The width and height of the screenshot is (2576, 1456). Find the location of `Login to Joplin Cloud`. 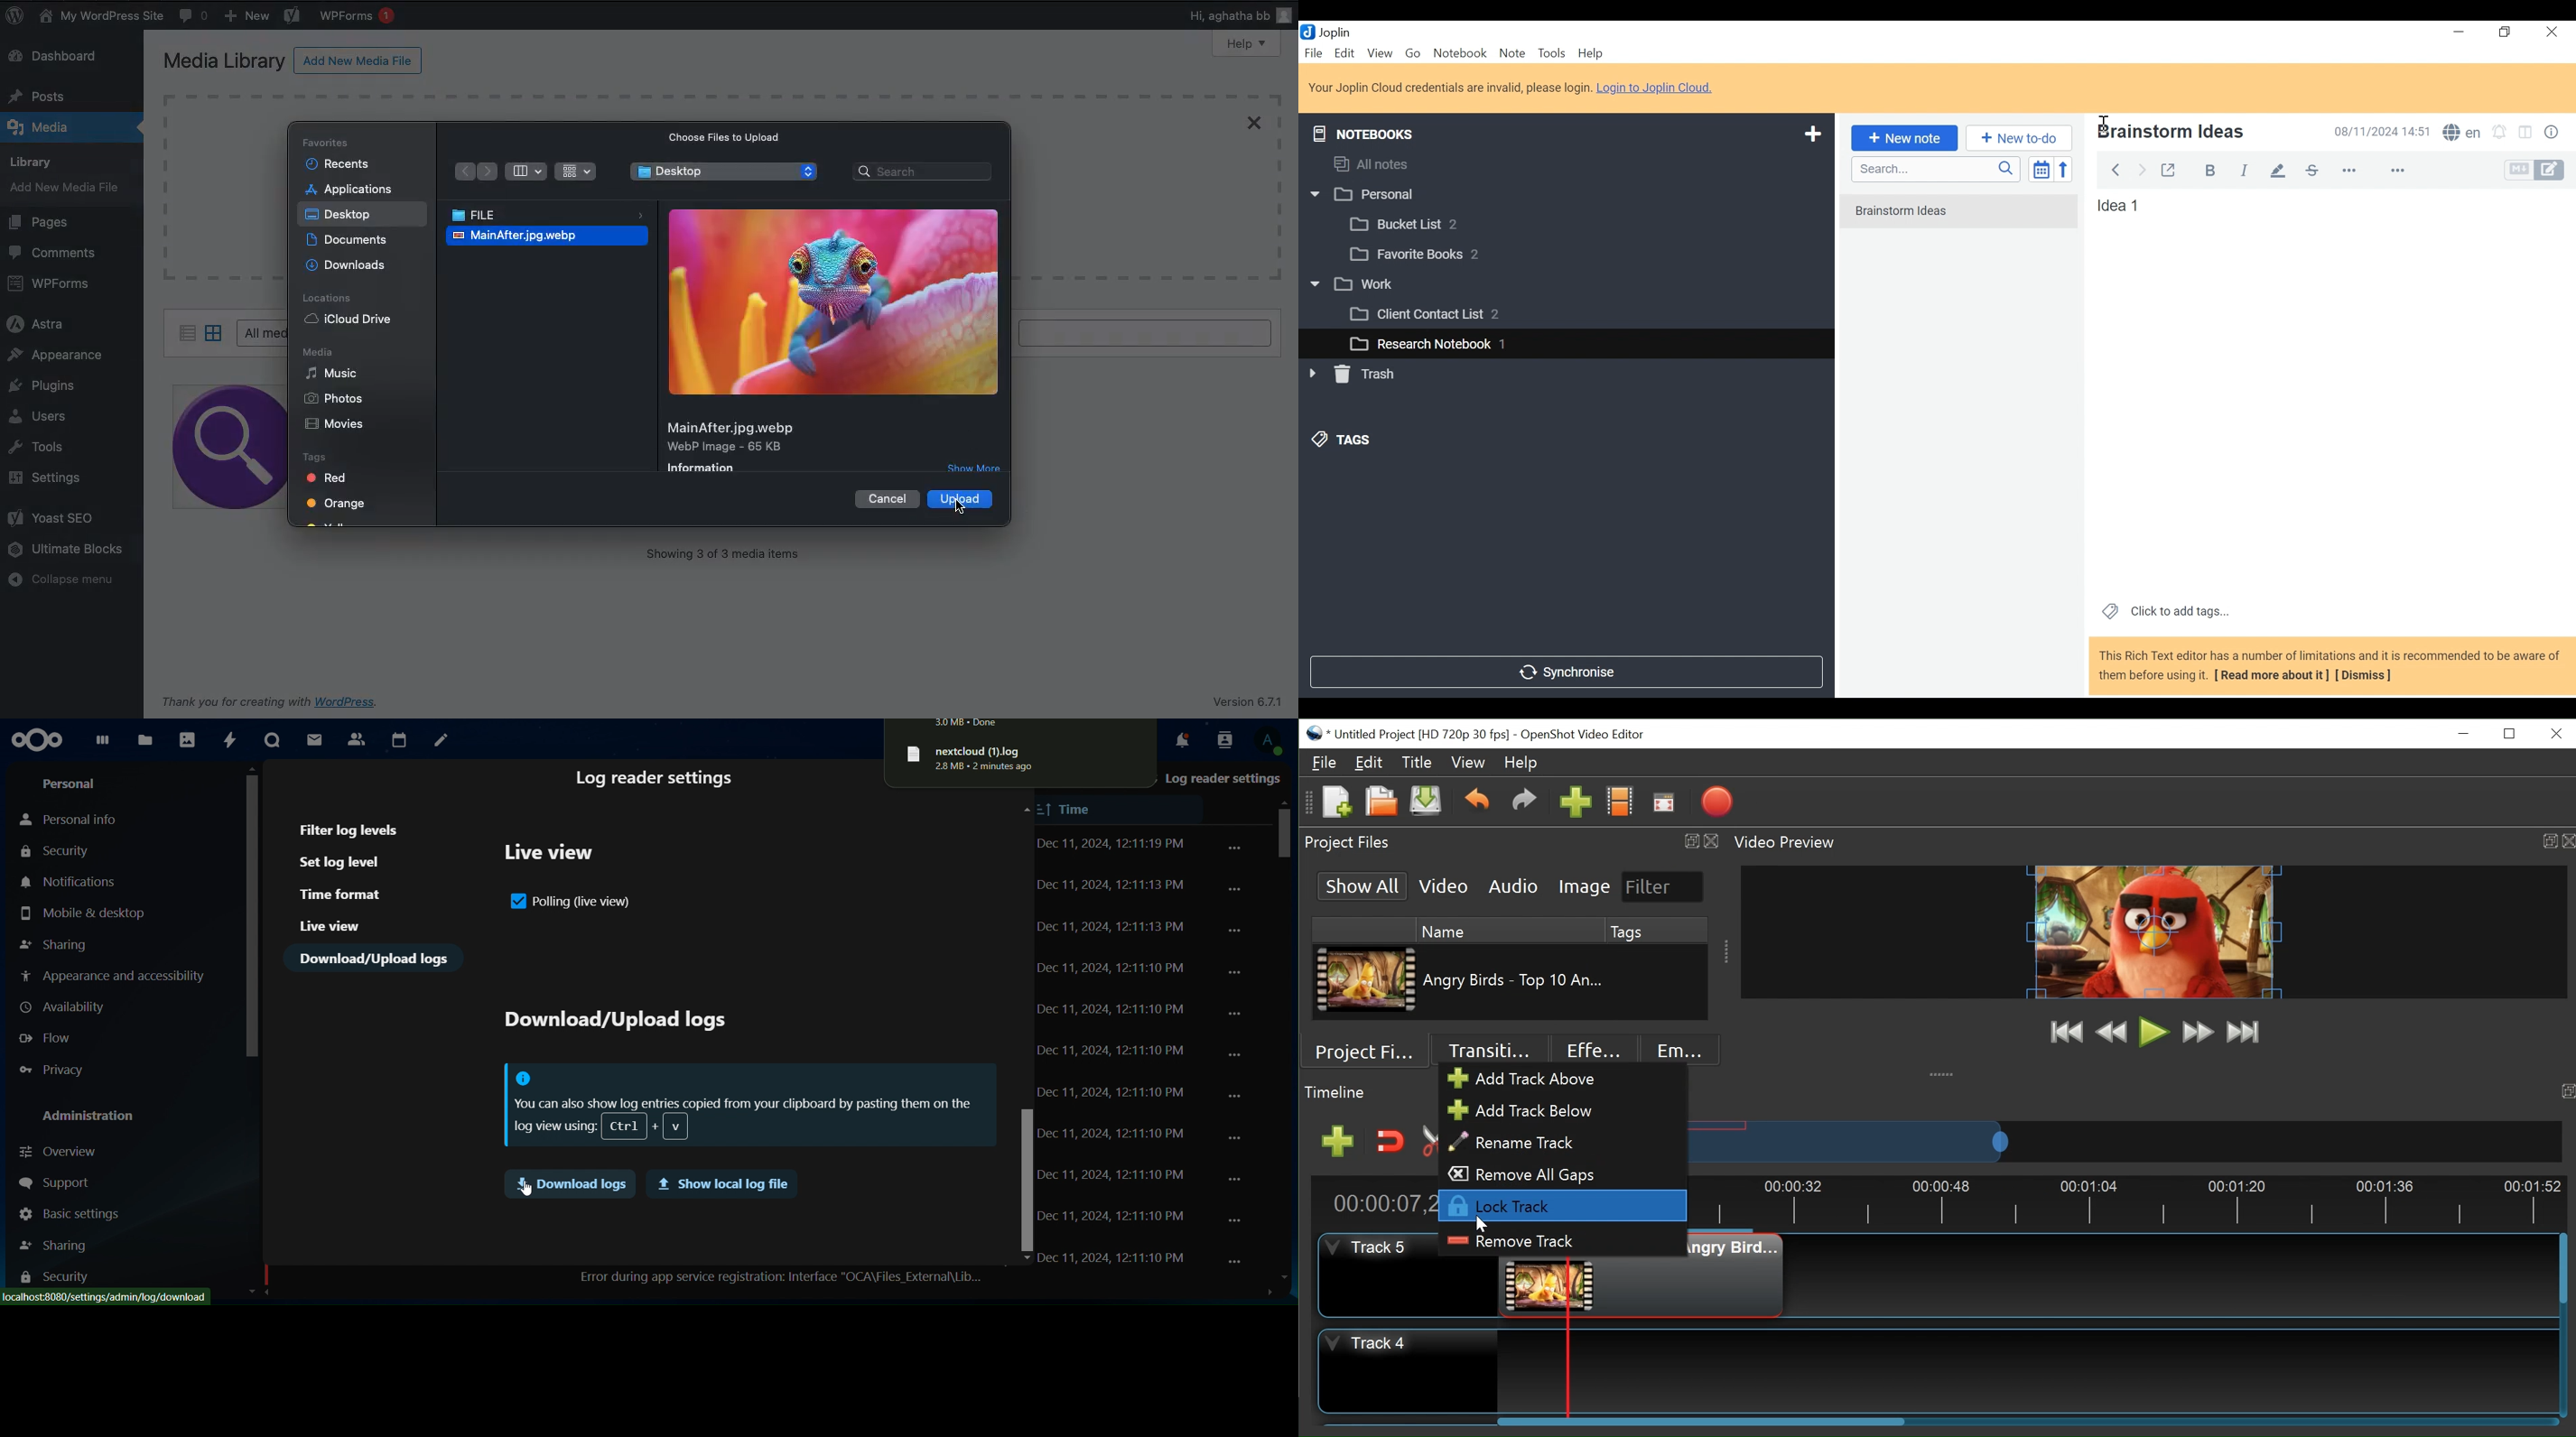

Login to Joplin Cloud is located at coordinates (1659, 88).